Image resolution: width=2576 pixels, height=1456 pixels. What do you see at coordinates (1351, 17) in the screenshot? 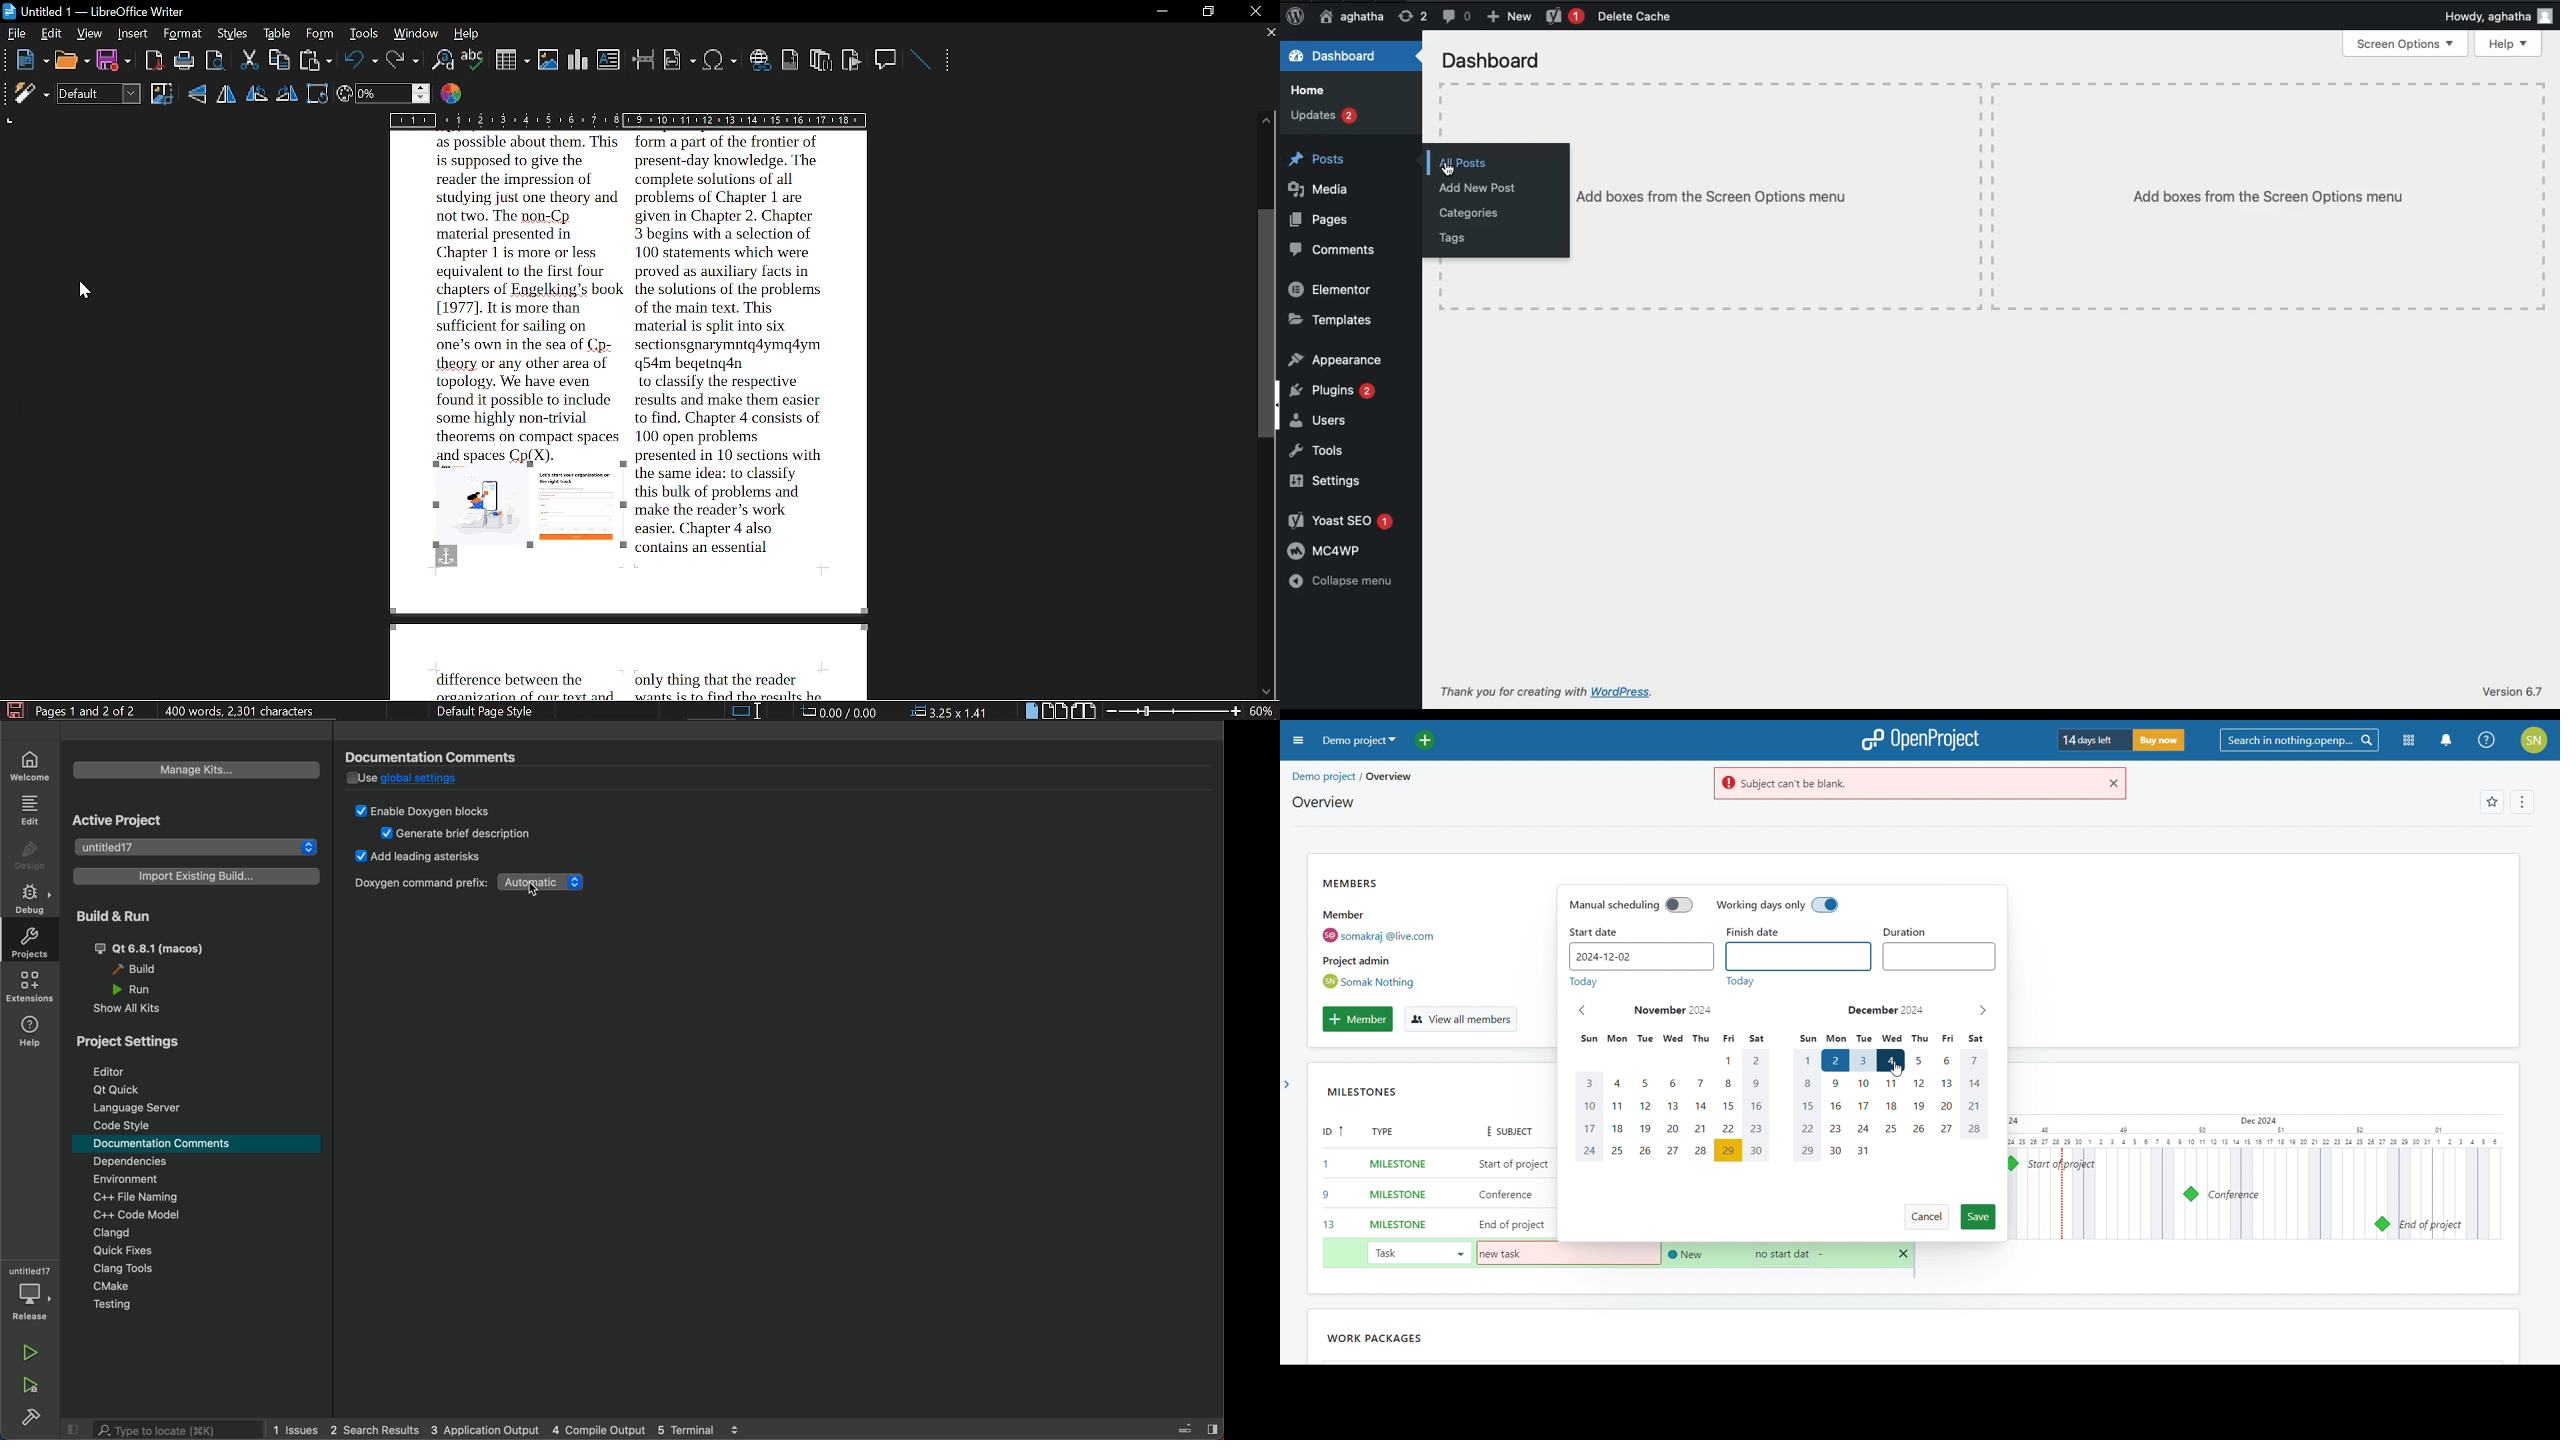
I see `Home aghatha` at bounding box center [1351, 17].